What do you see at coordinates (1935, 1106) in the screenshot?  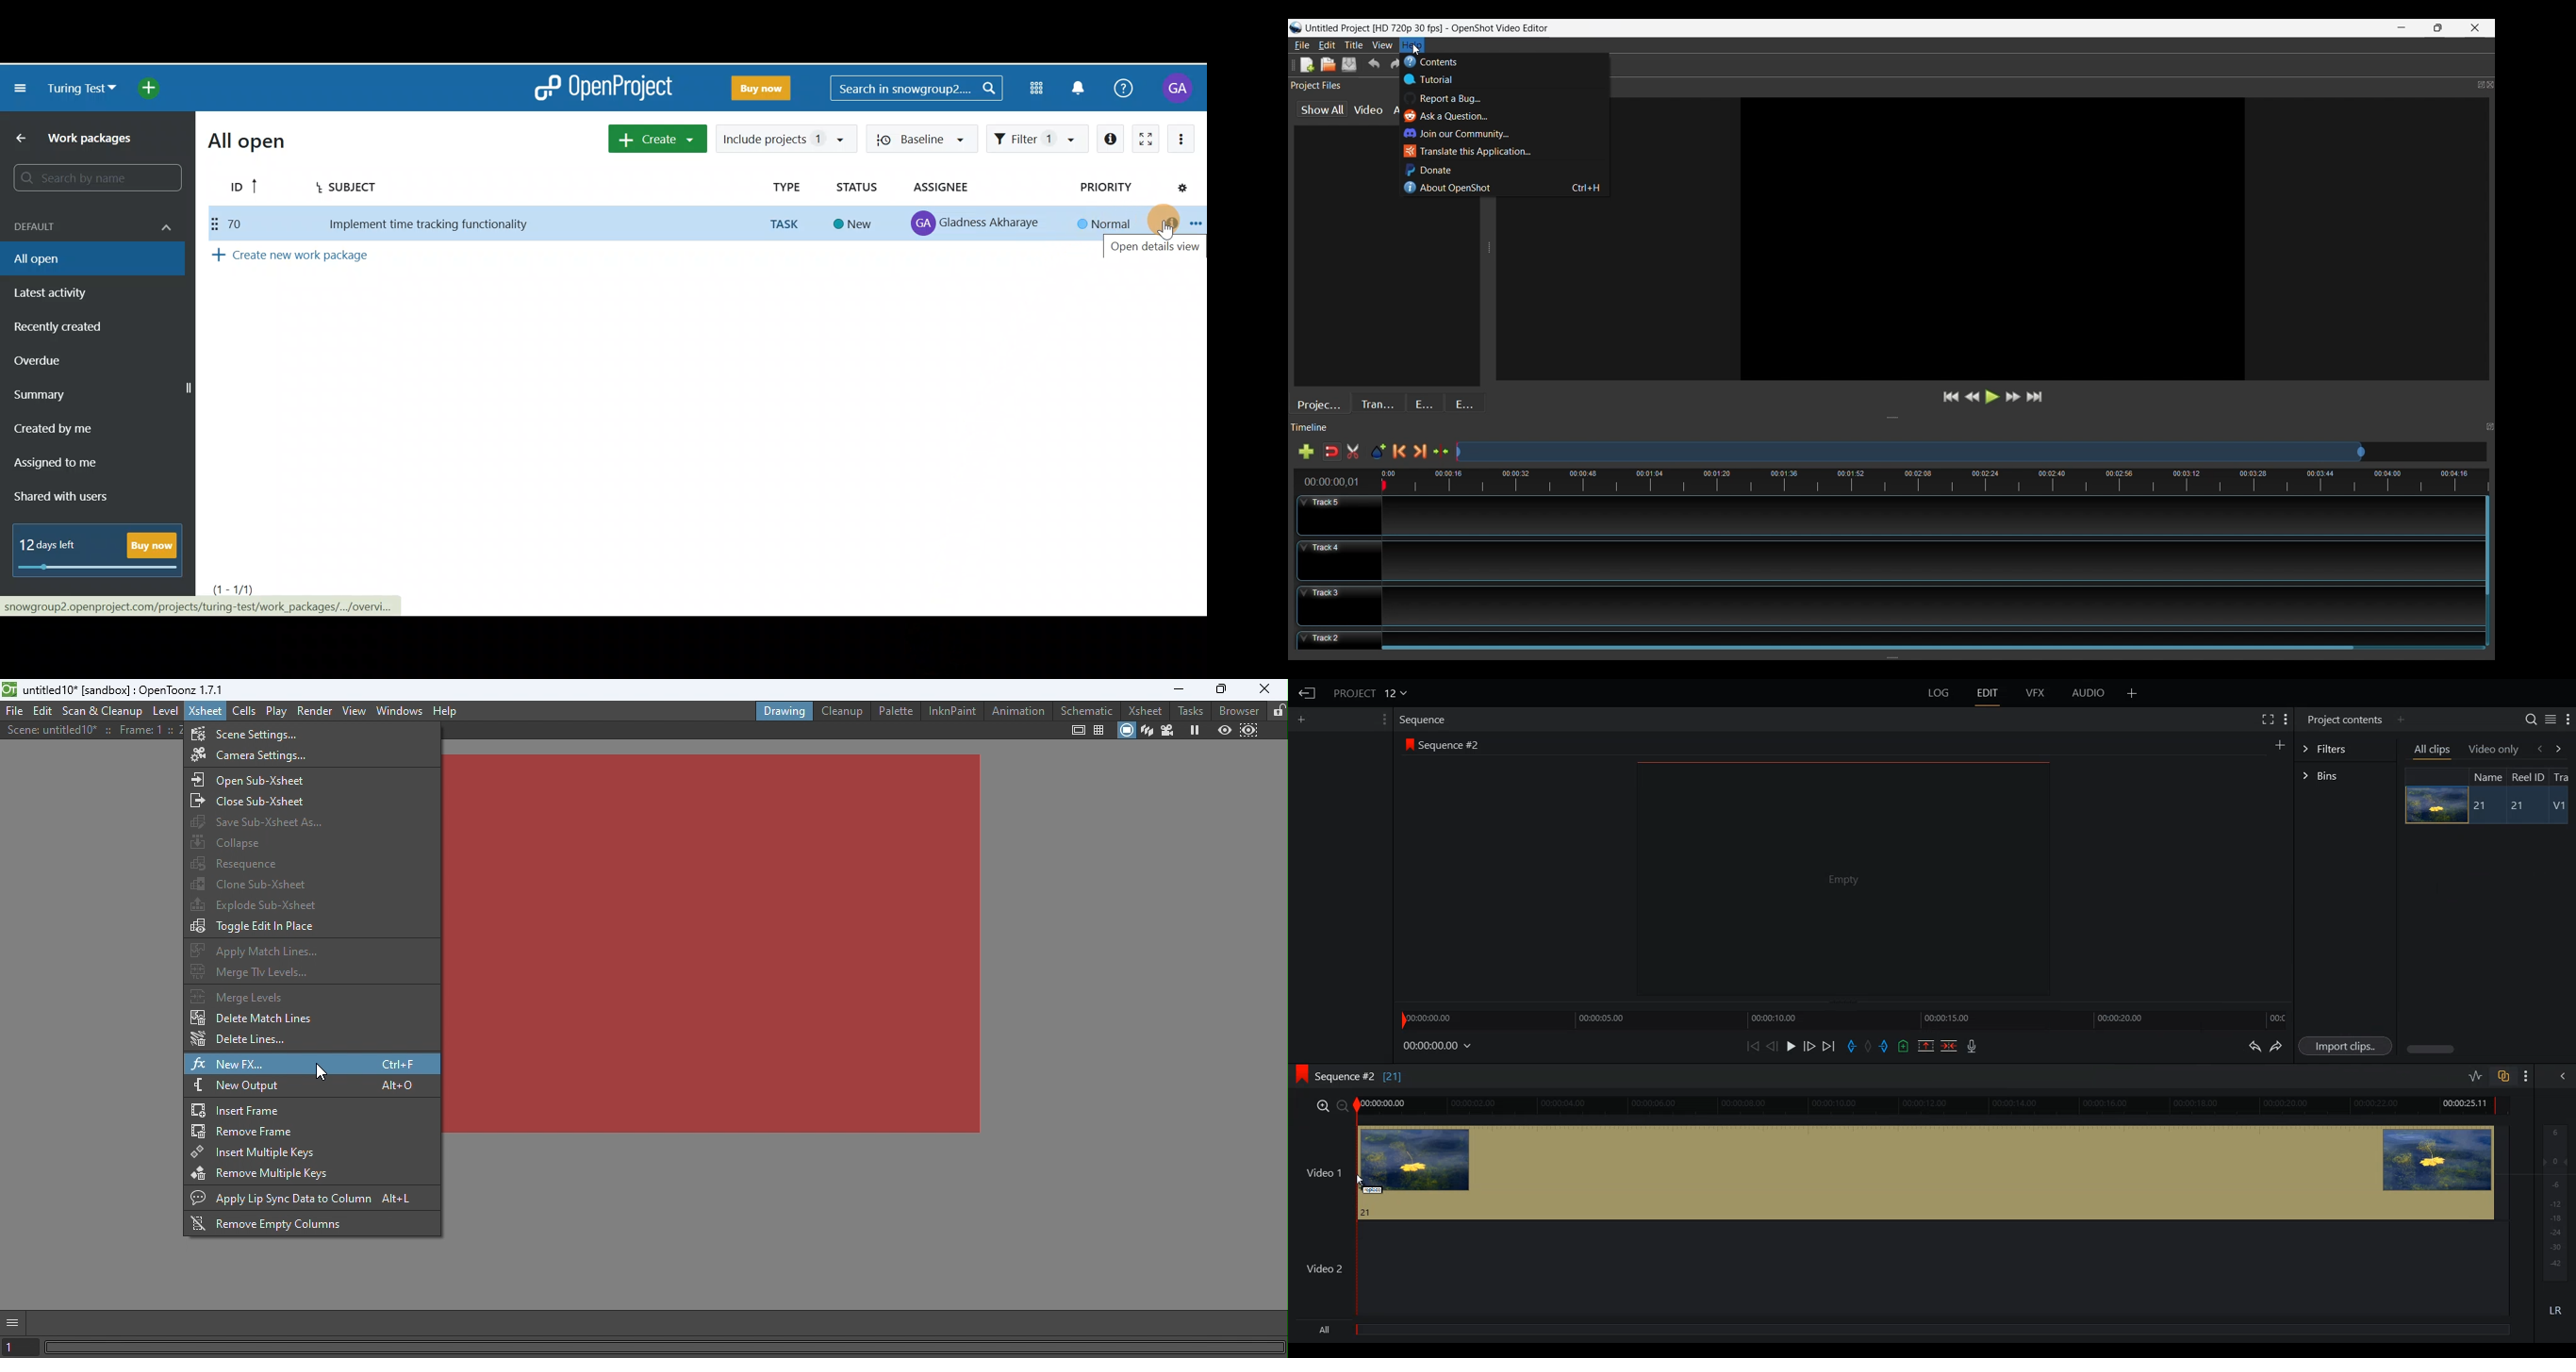 I see `Timeline` at bounding box center [1935, 1106].